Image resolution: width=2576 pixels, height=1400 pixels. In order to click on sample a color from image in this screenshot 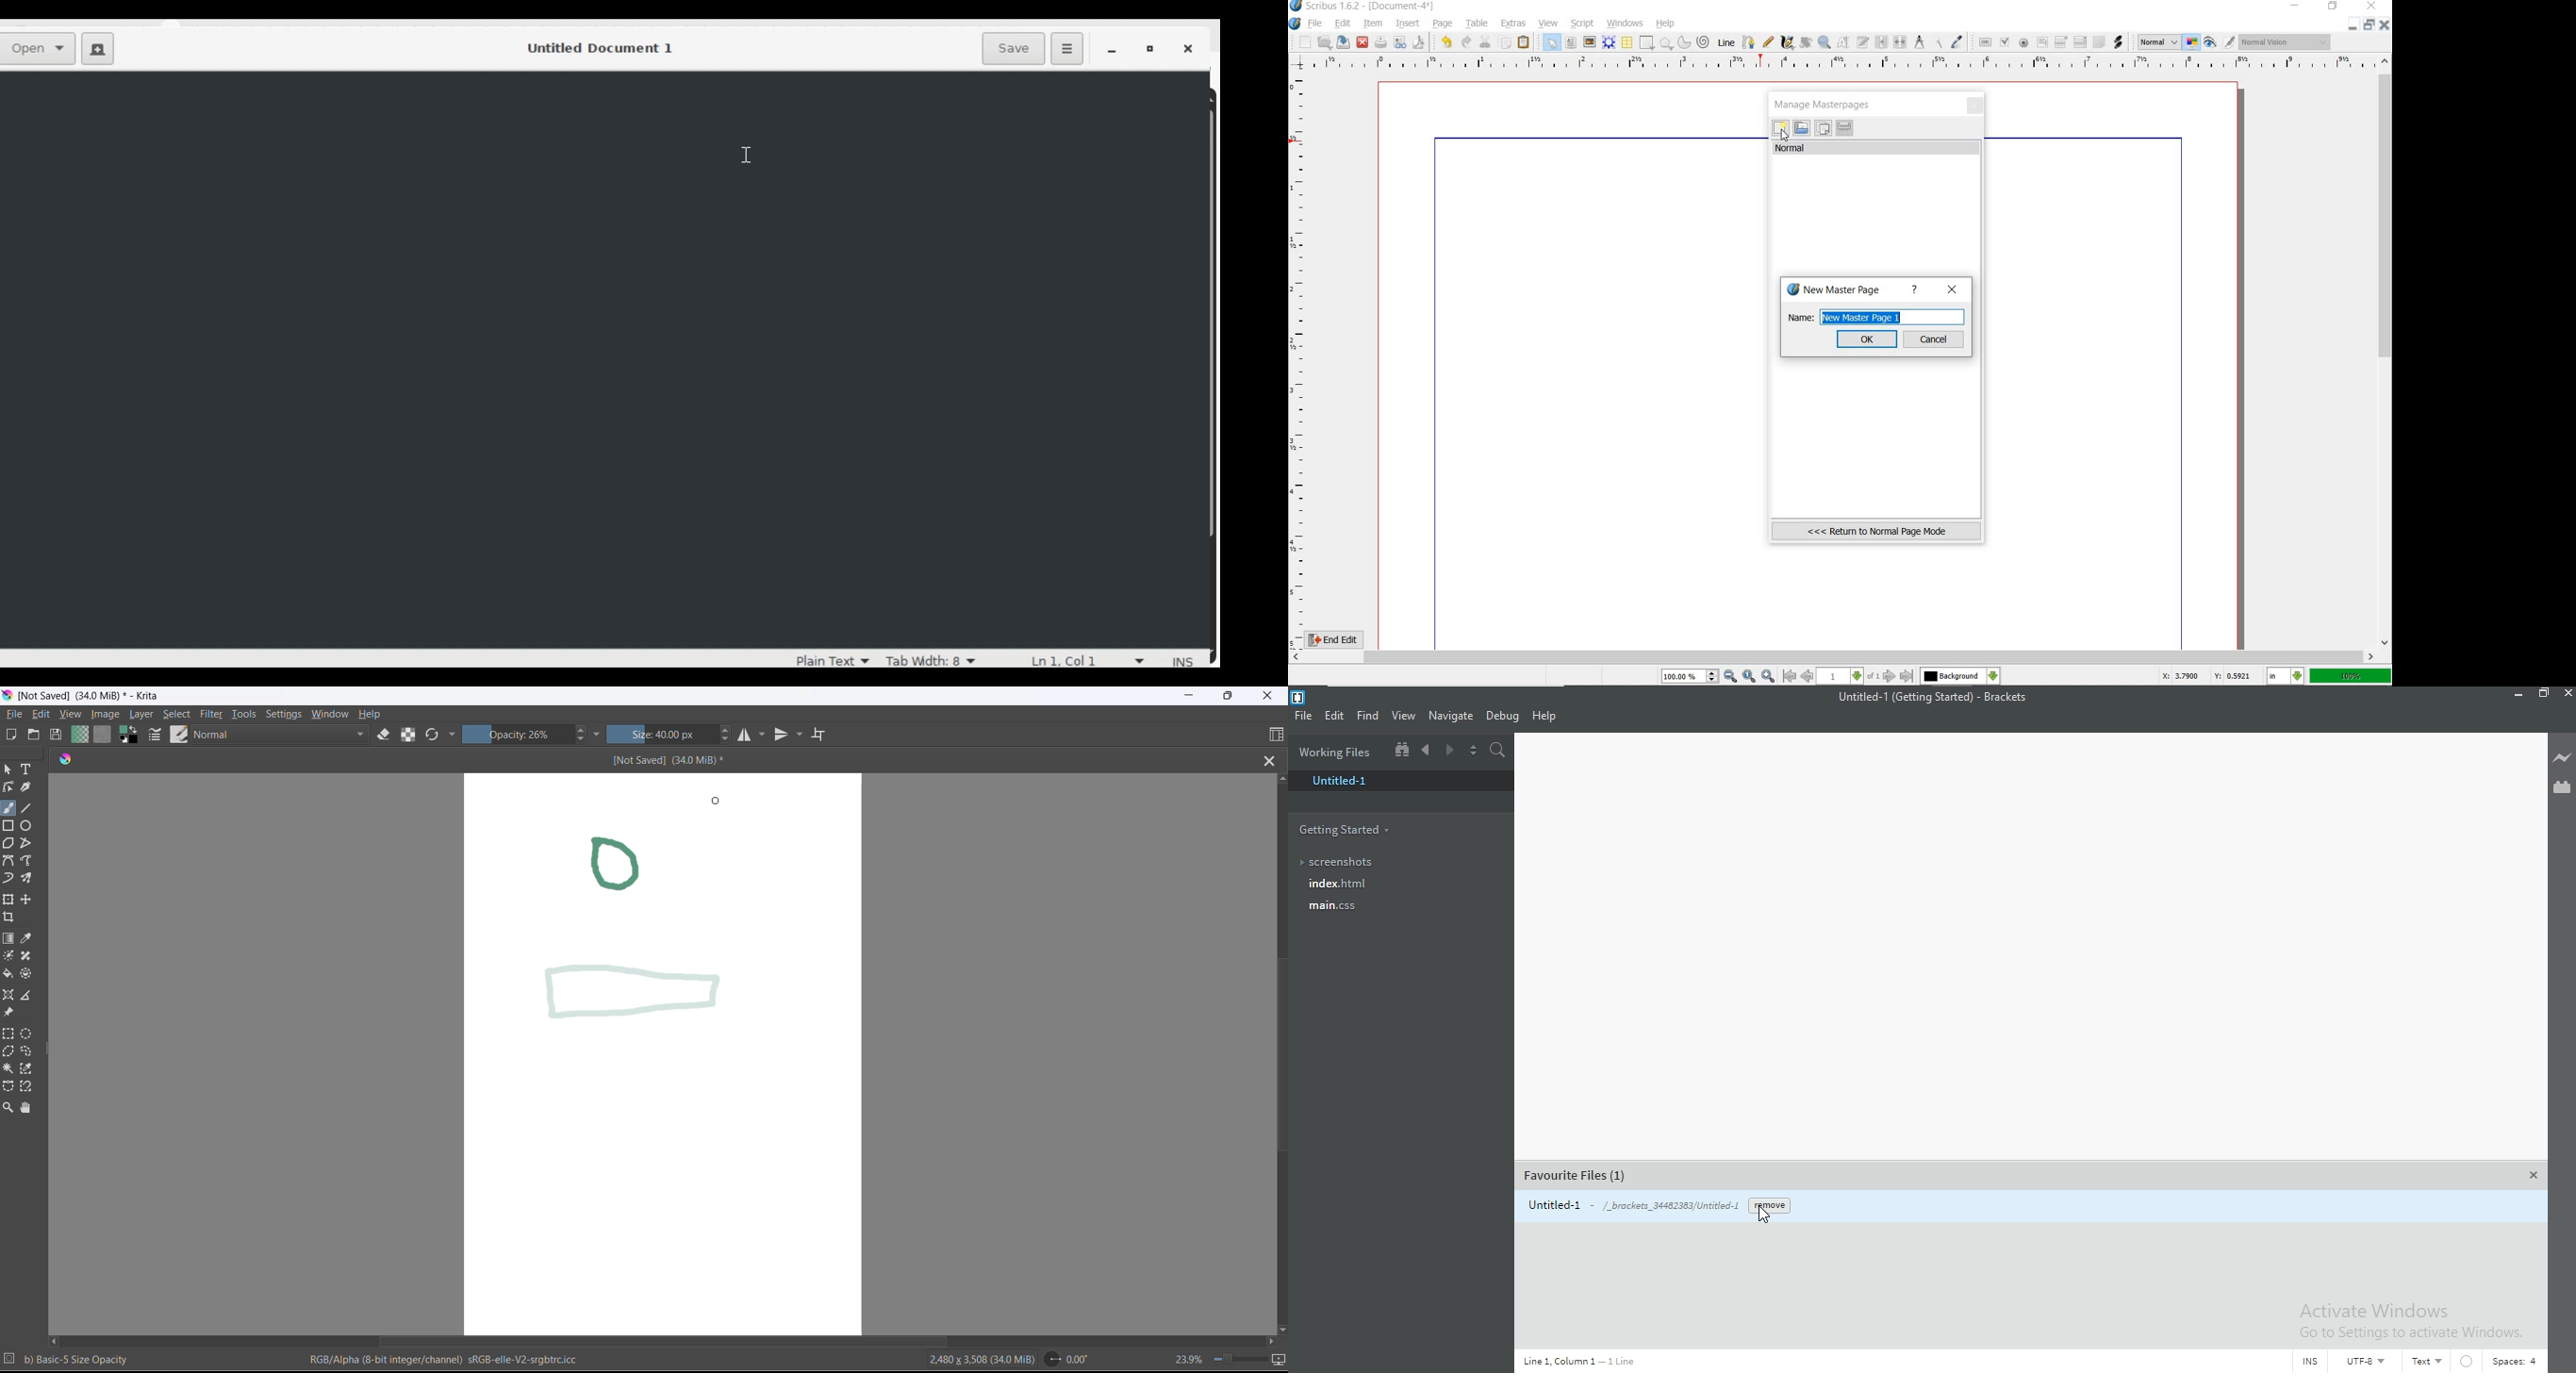, I will do `click(29, 940)`.